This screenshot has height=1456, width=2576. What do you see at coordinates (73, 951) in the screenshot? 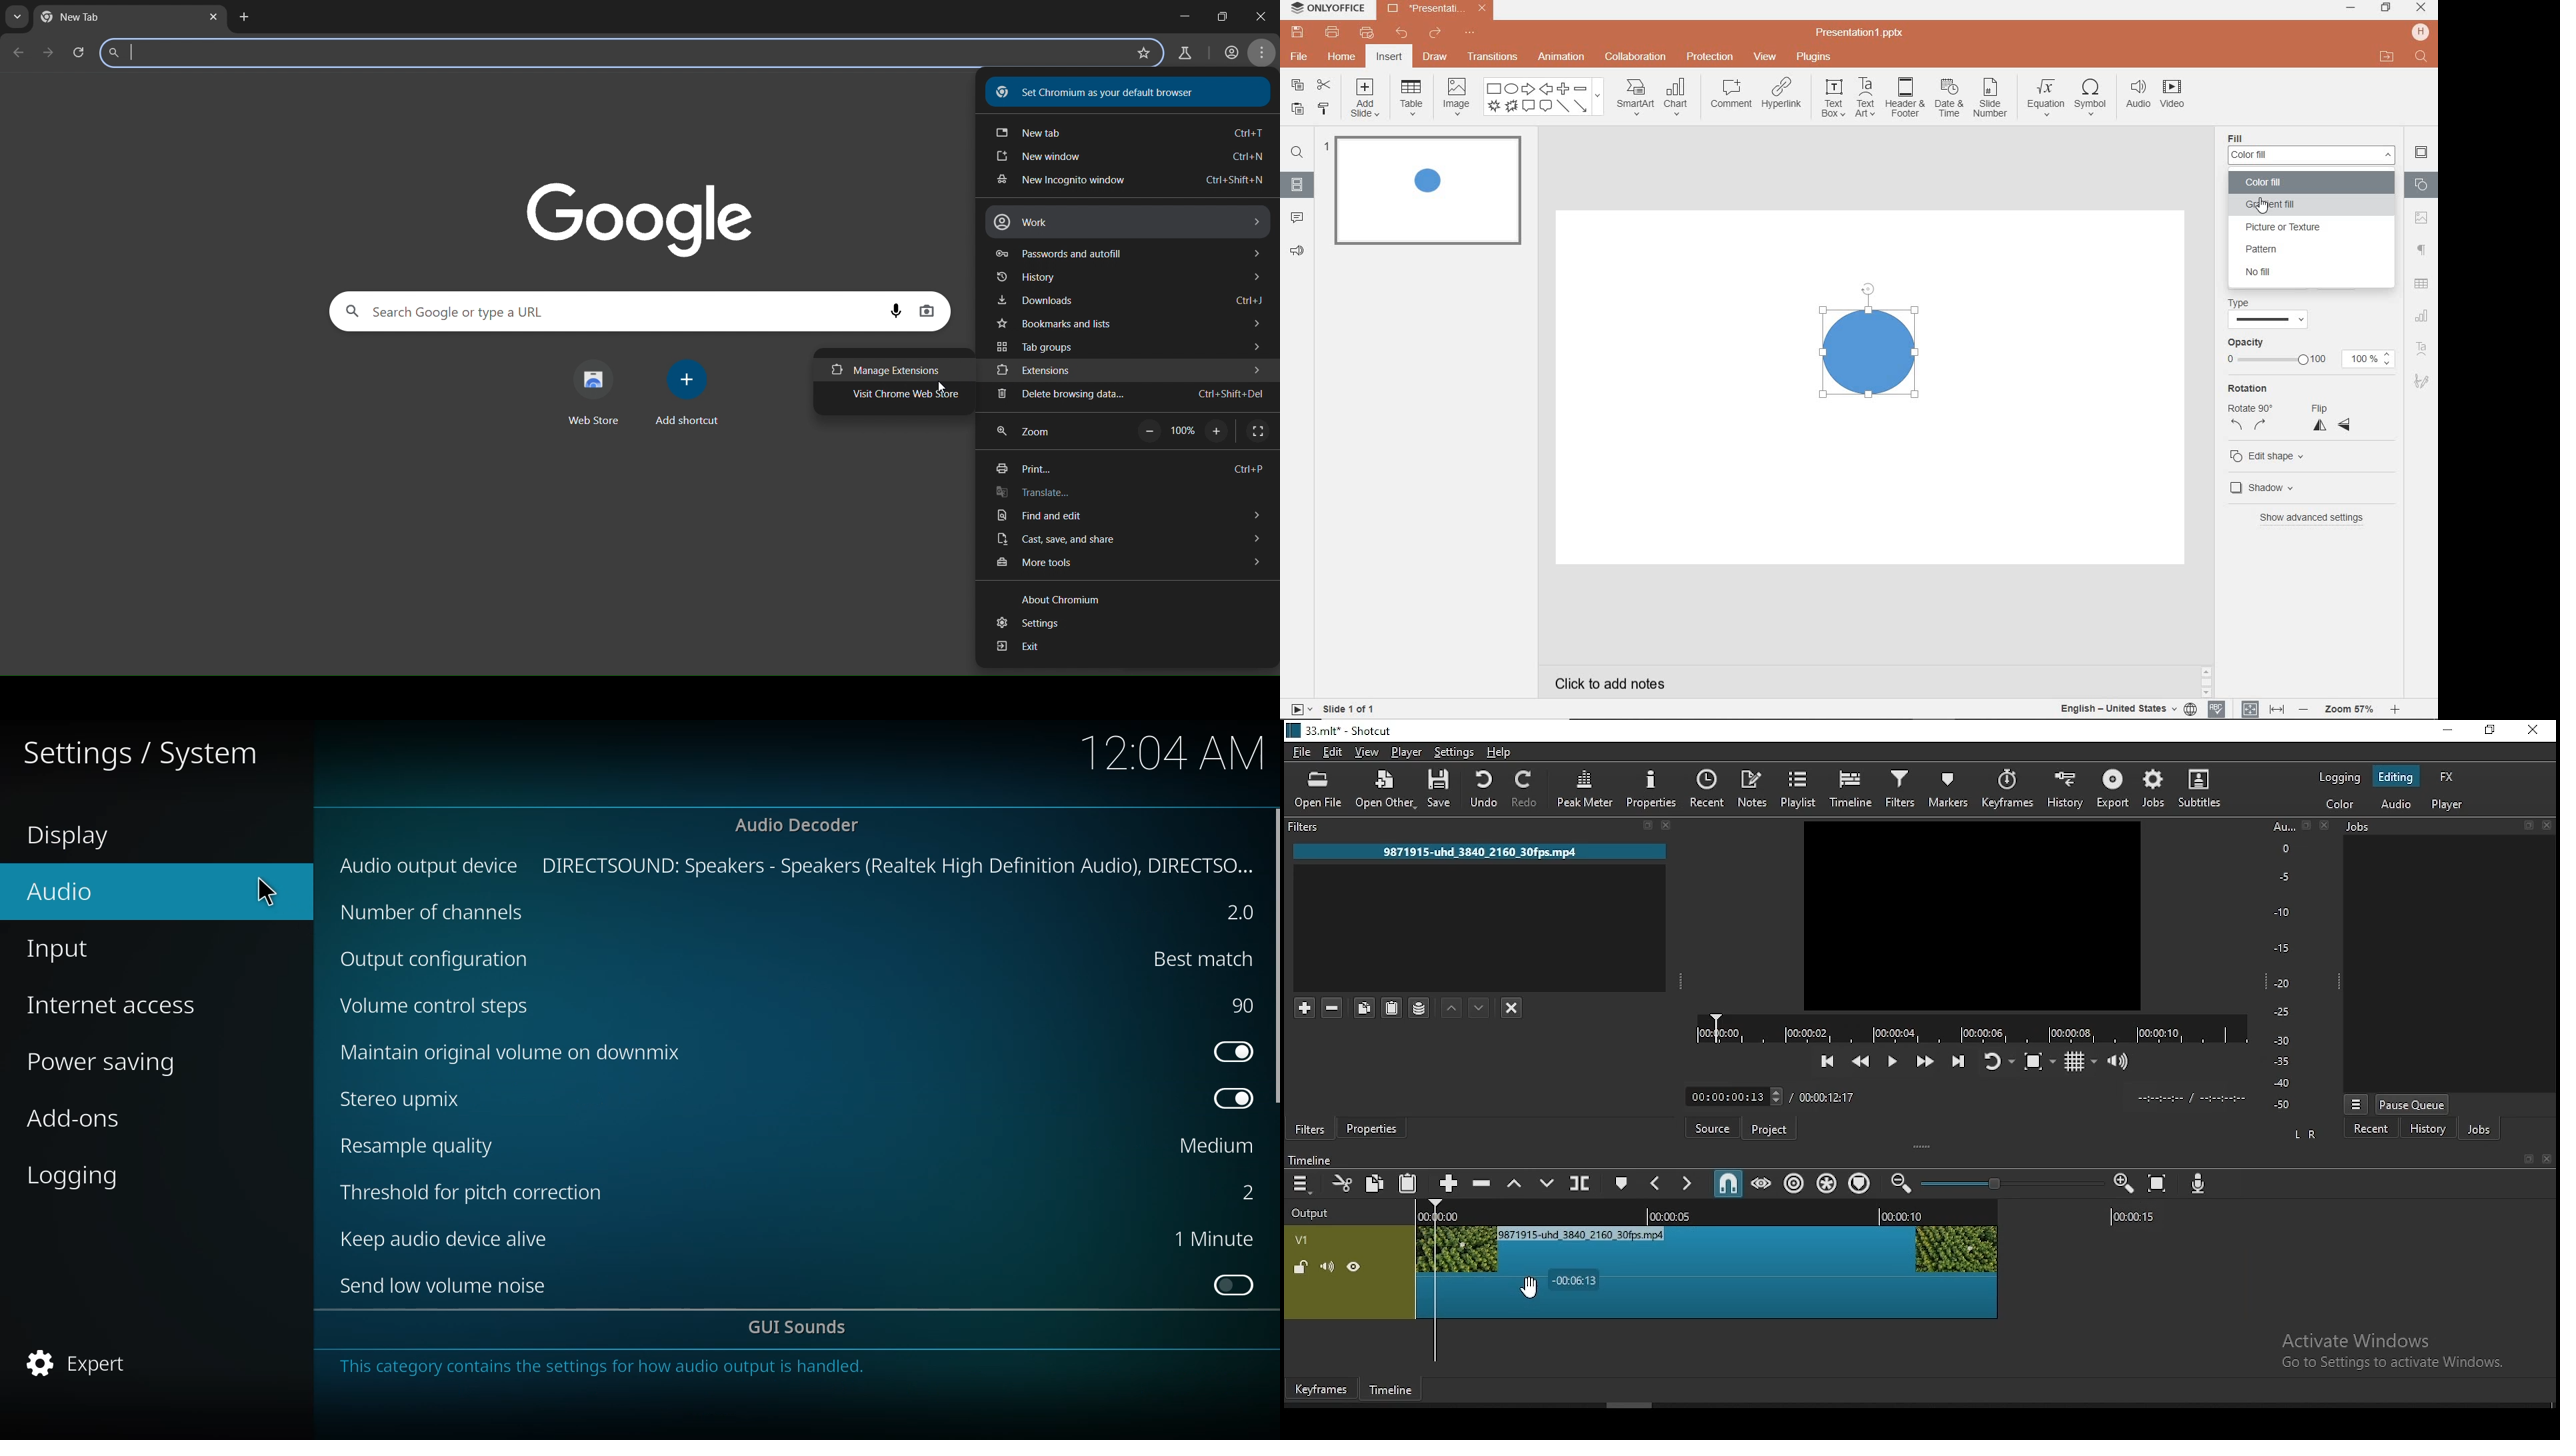
I see `input` at bounding box center [73, 951].